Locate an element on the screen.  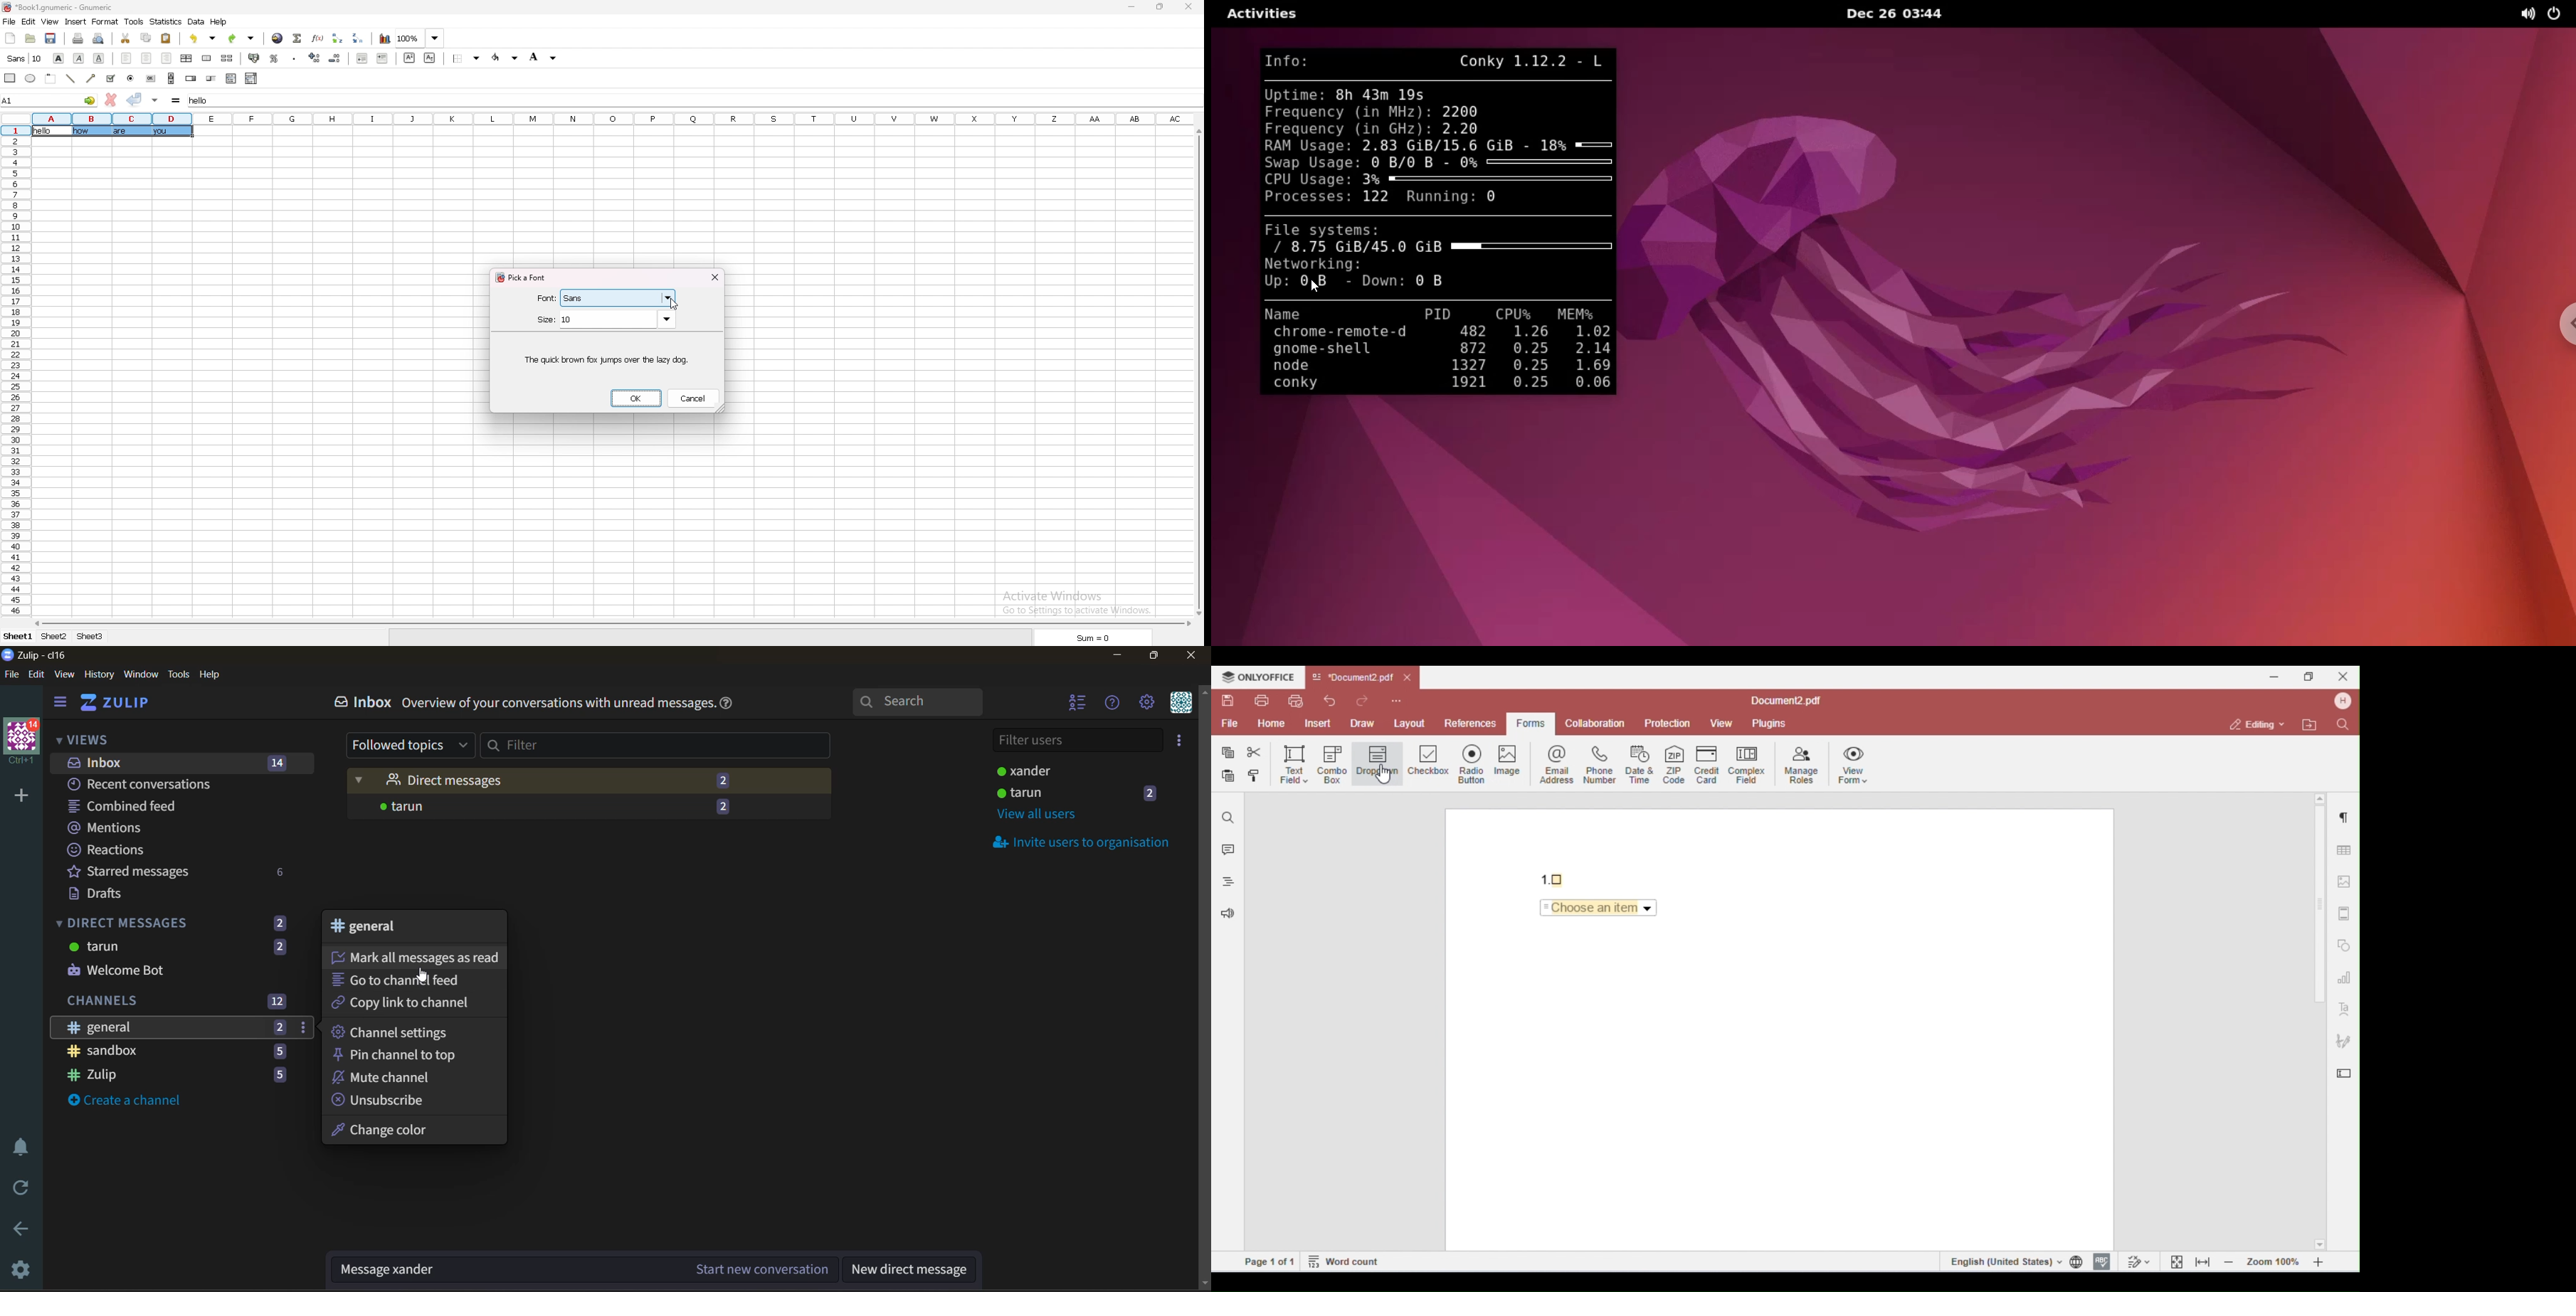
direct messages (2) is located at coordinates (175, 921).